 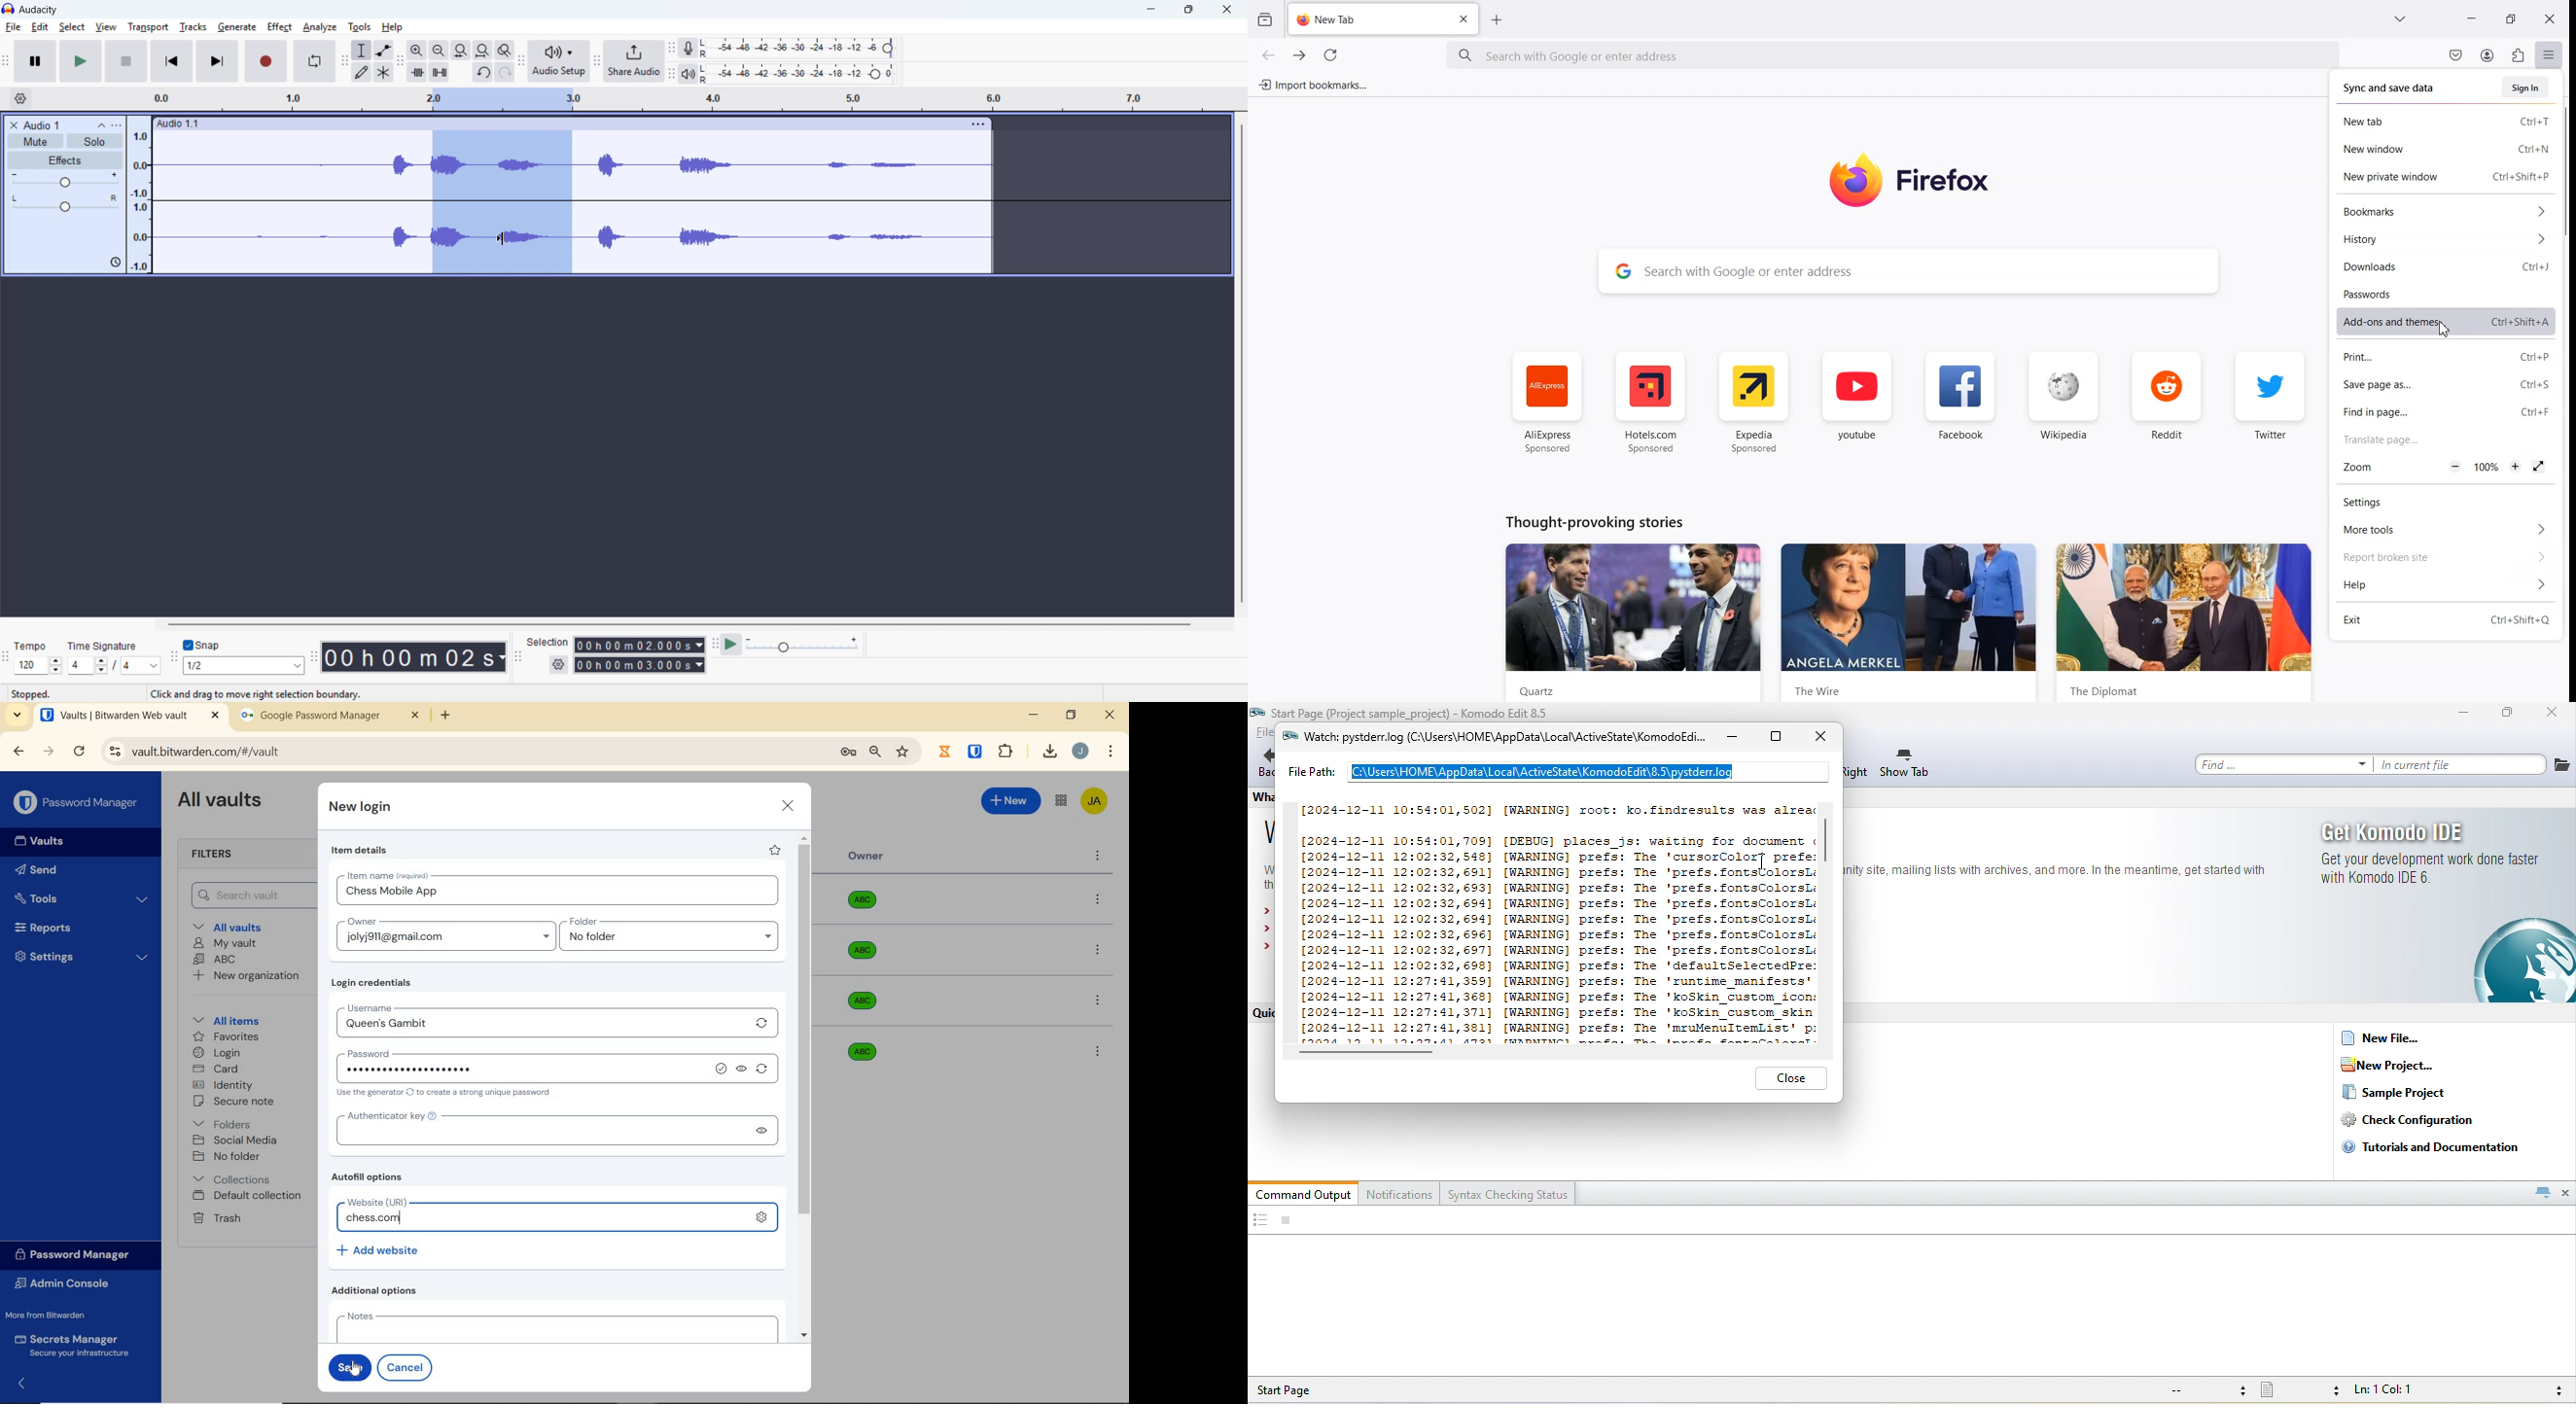 I want to click on New organization, so click(x=245, y=976).